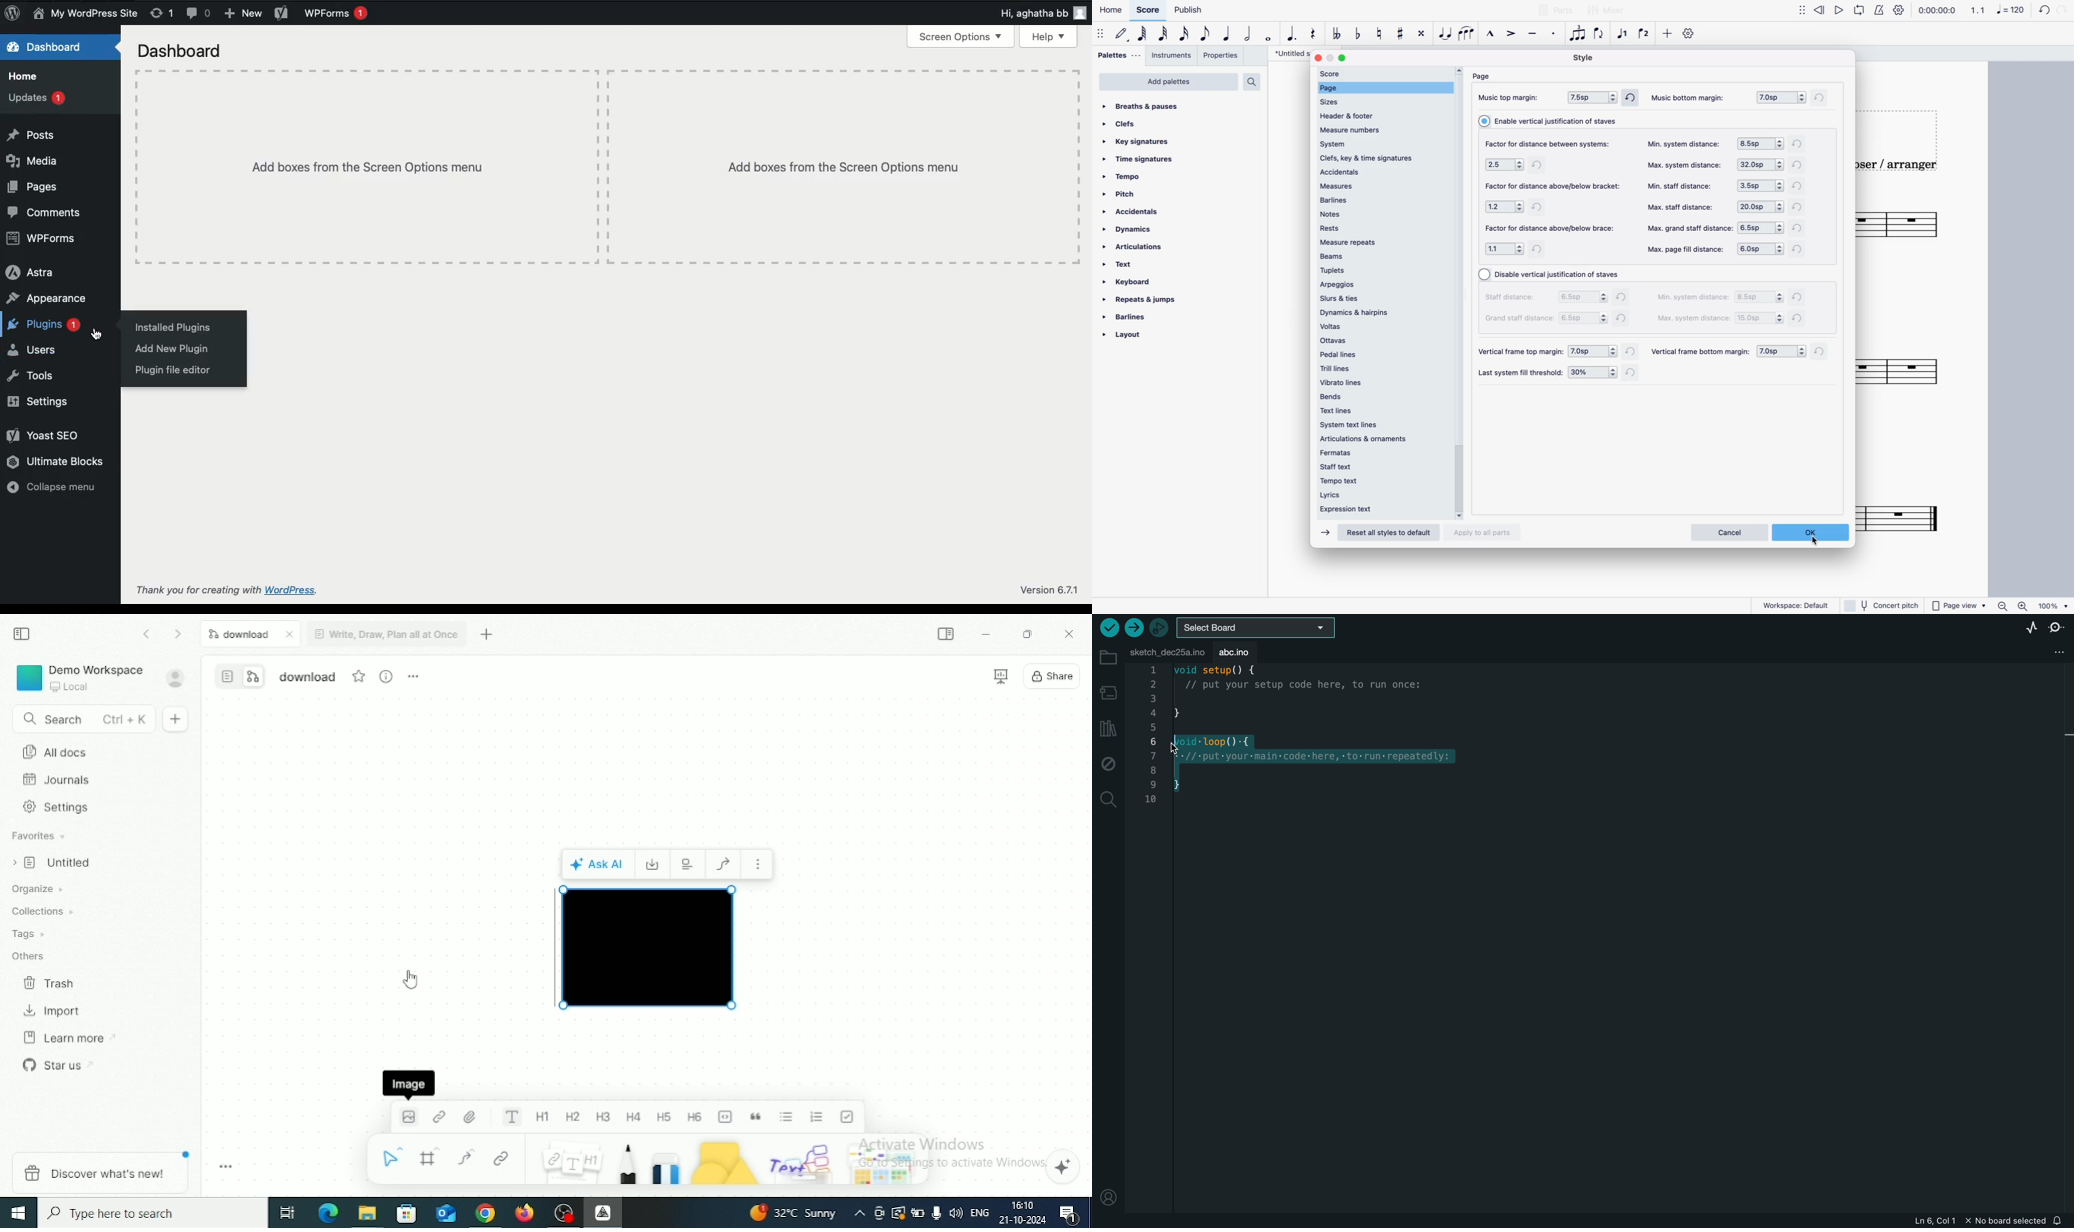 The height and width of the screenshot is (1232, 2100). What do you see at coordinates (282, 14) in the screenshot?
I see `Yoast` at bounding box center [282, 14].